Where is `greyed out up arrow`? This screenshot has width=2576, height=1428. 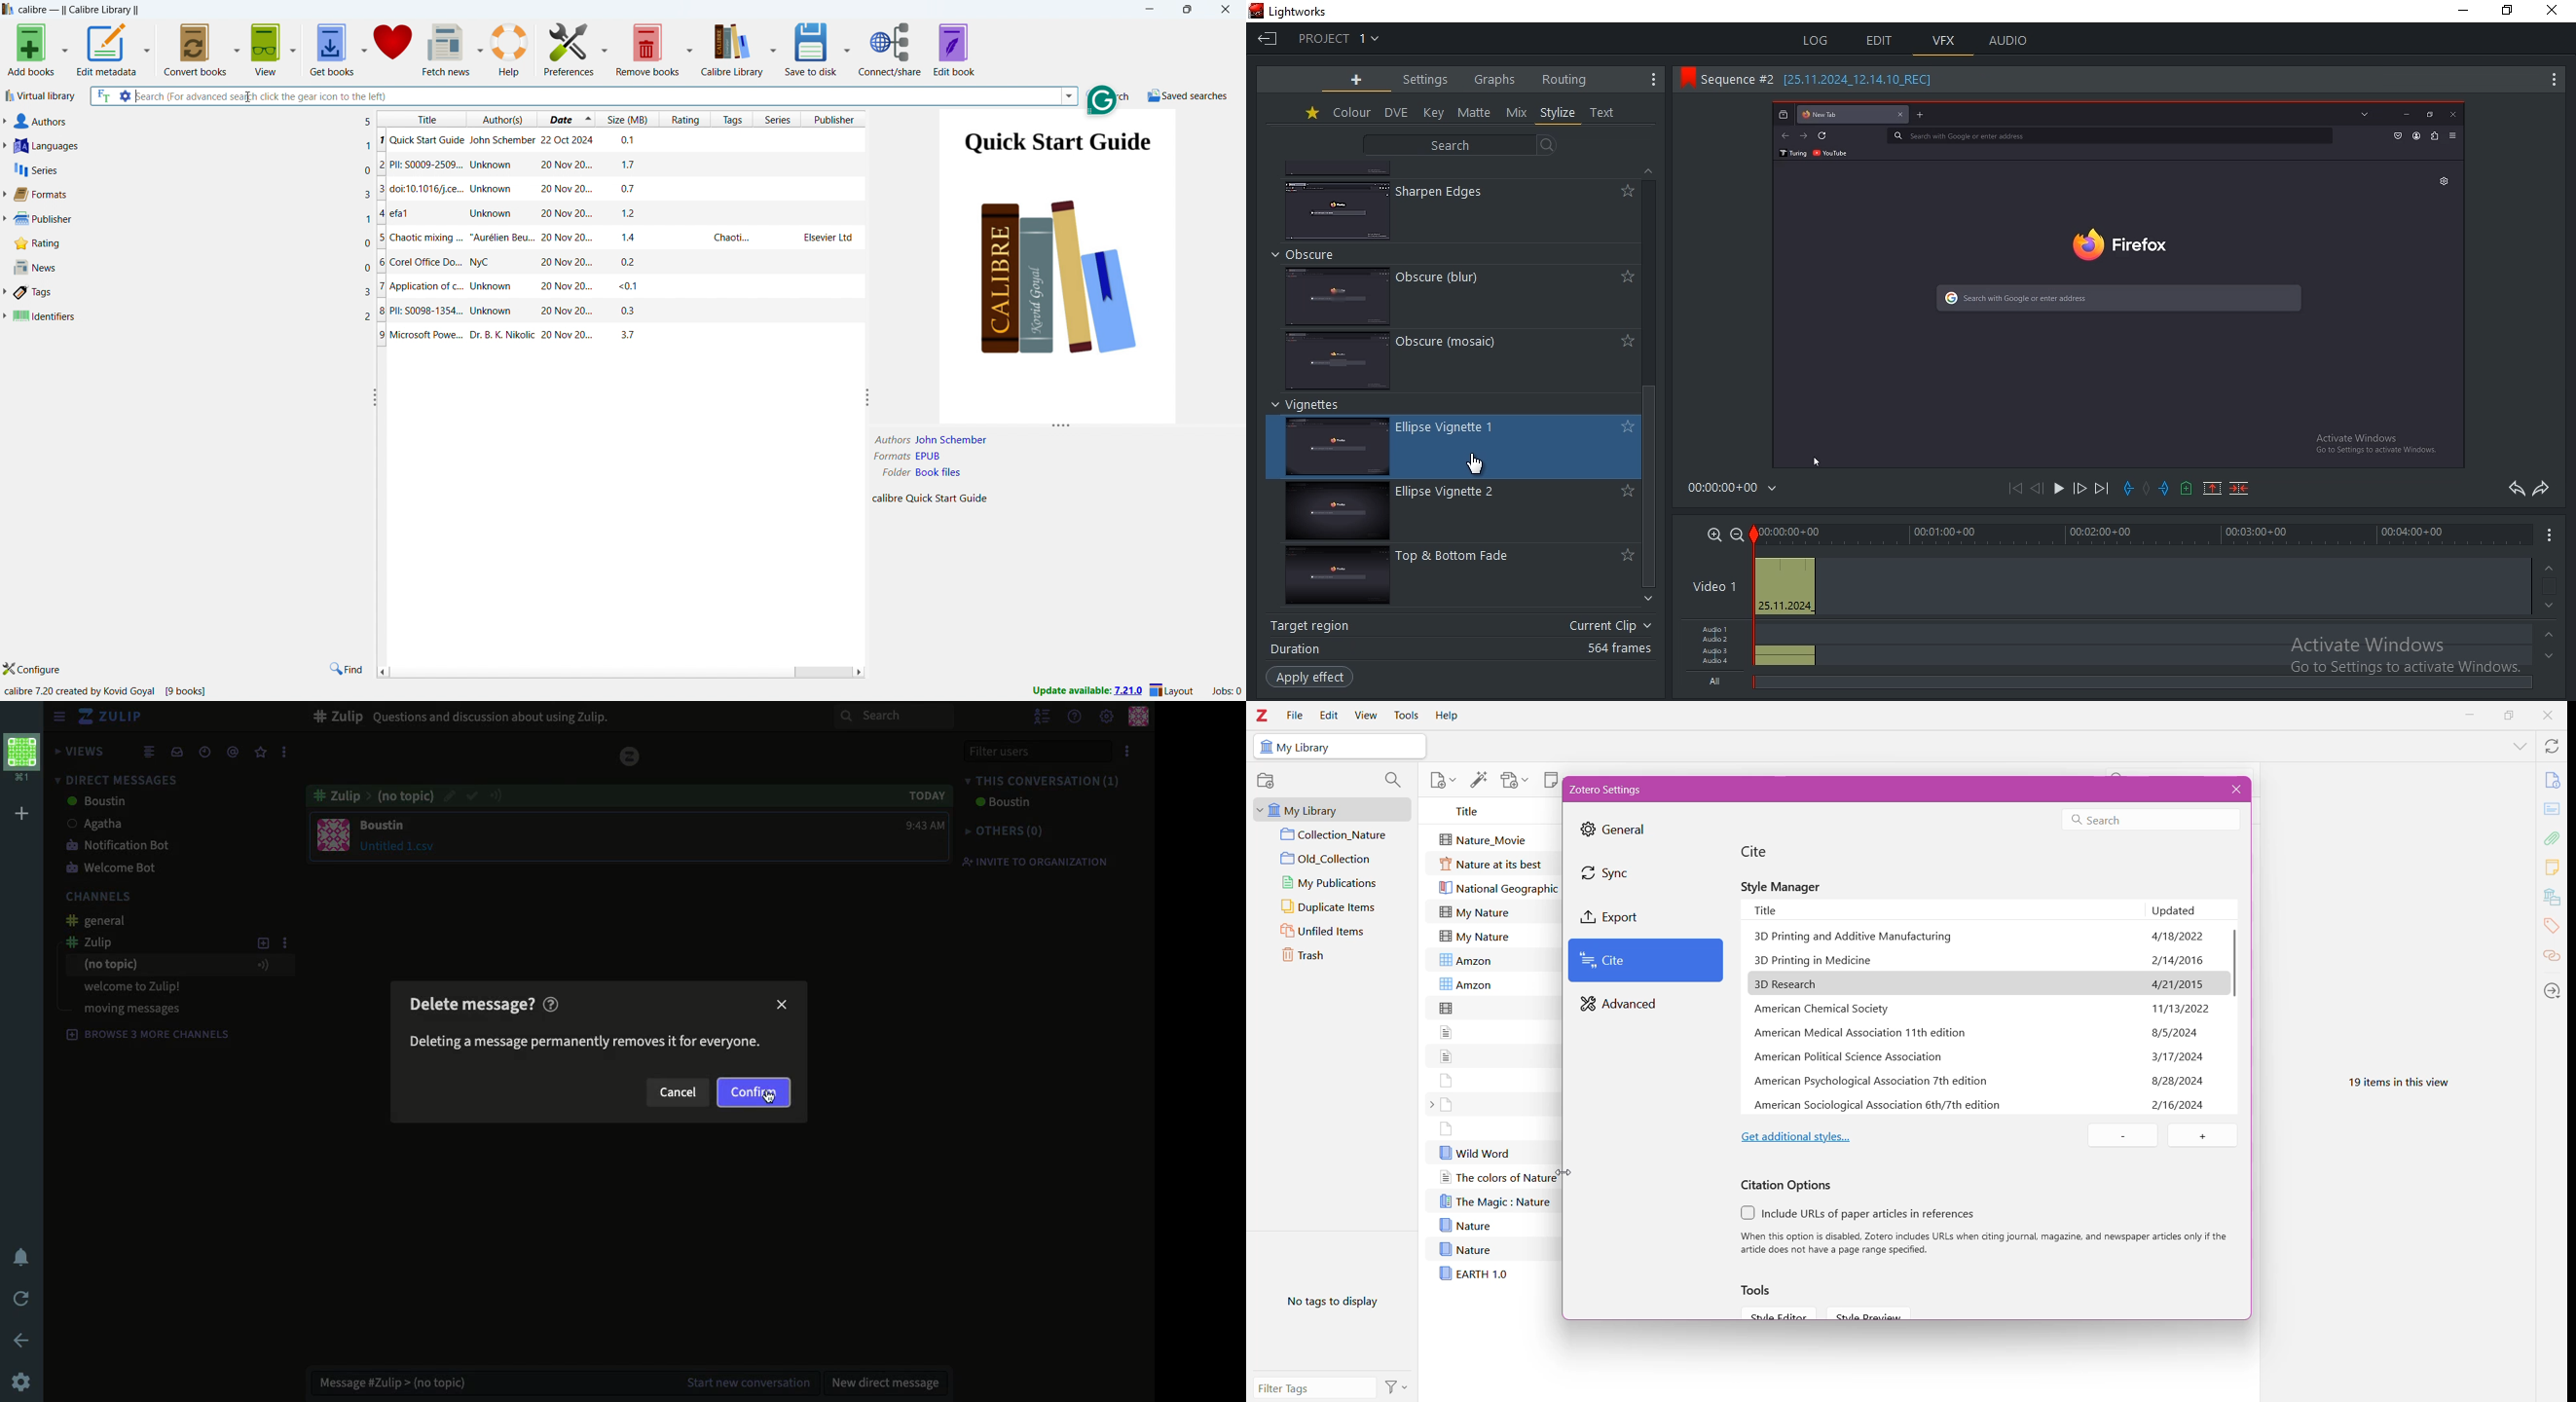
greyed out up arrow is located at coordinates (2551, 567).